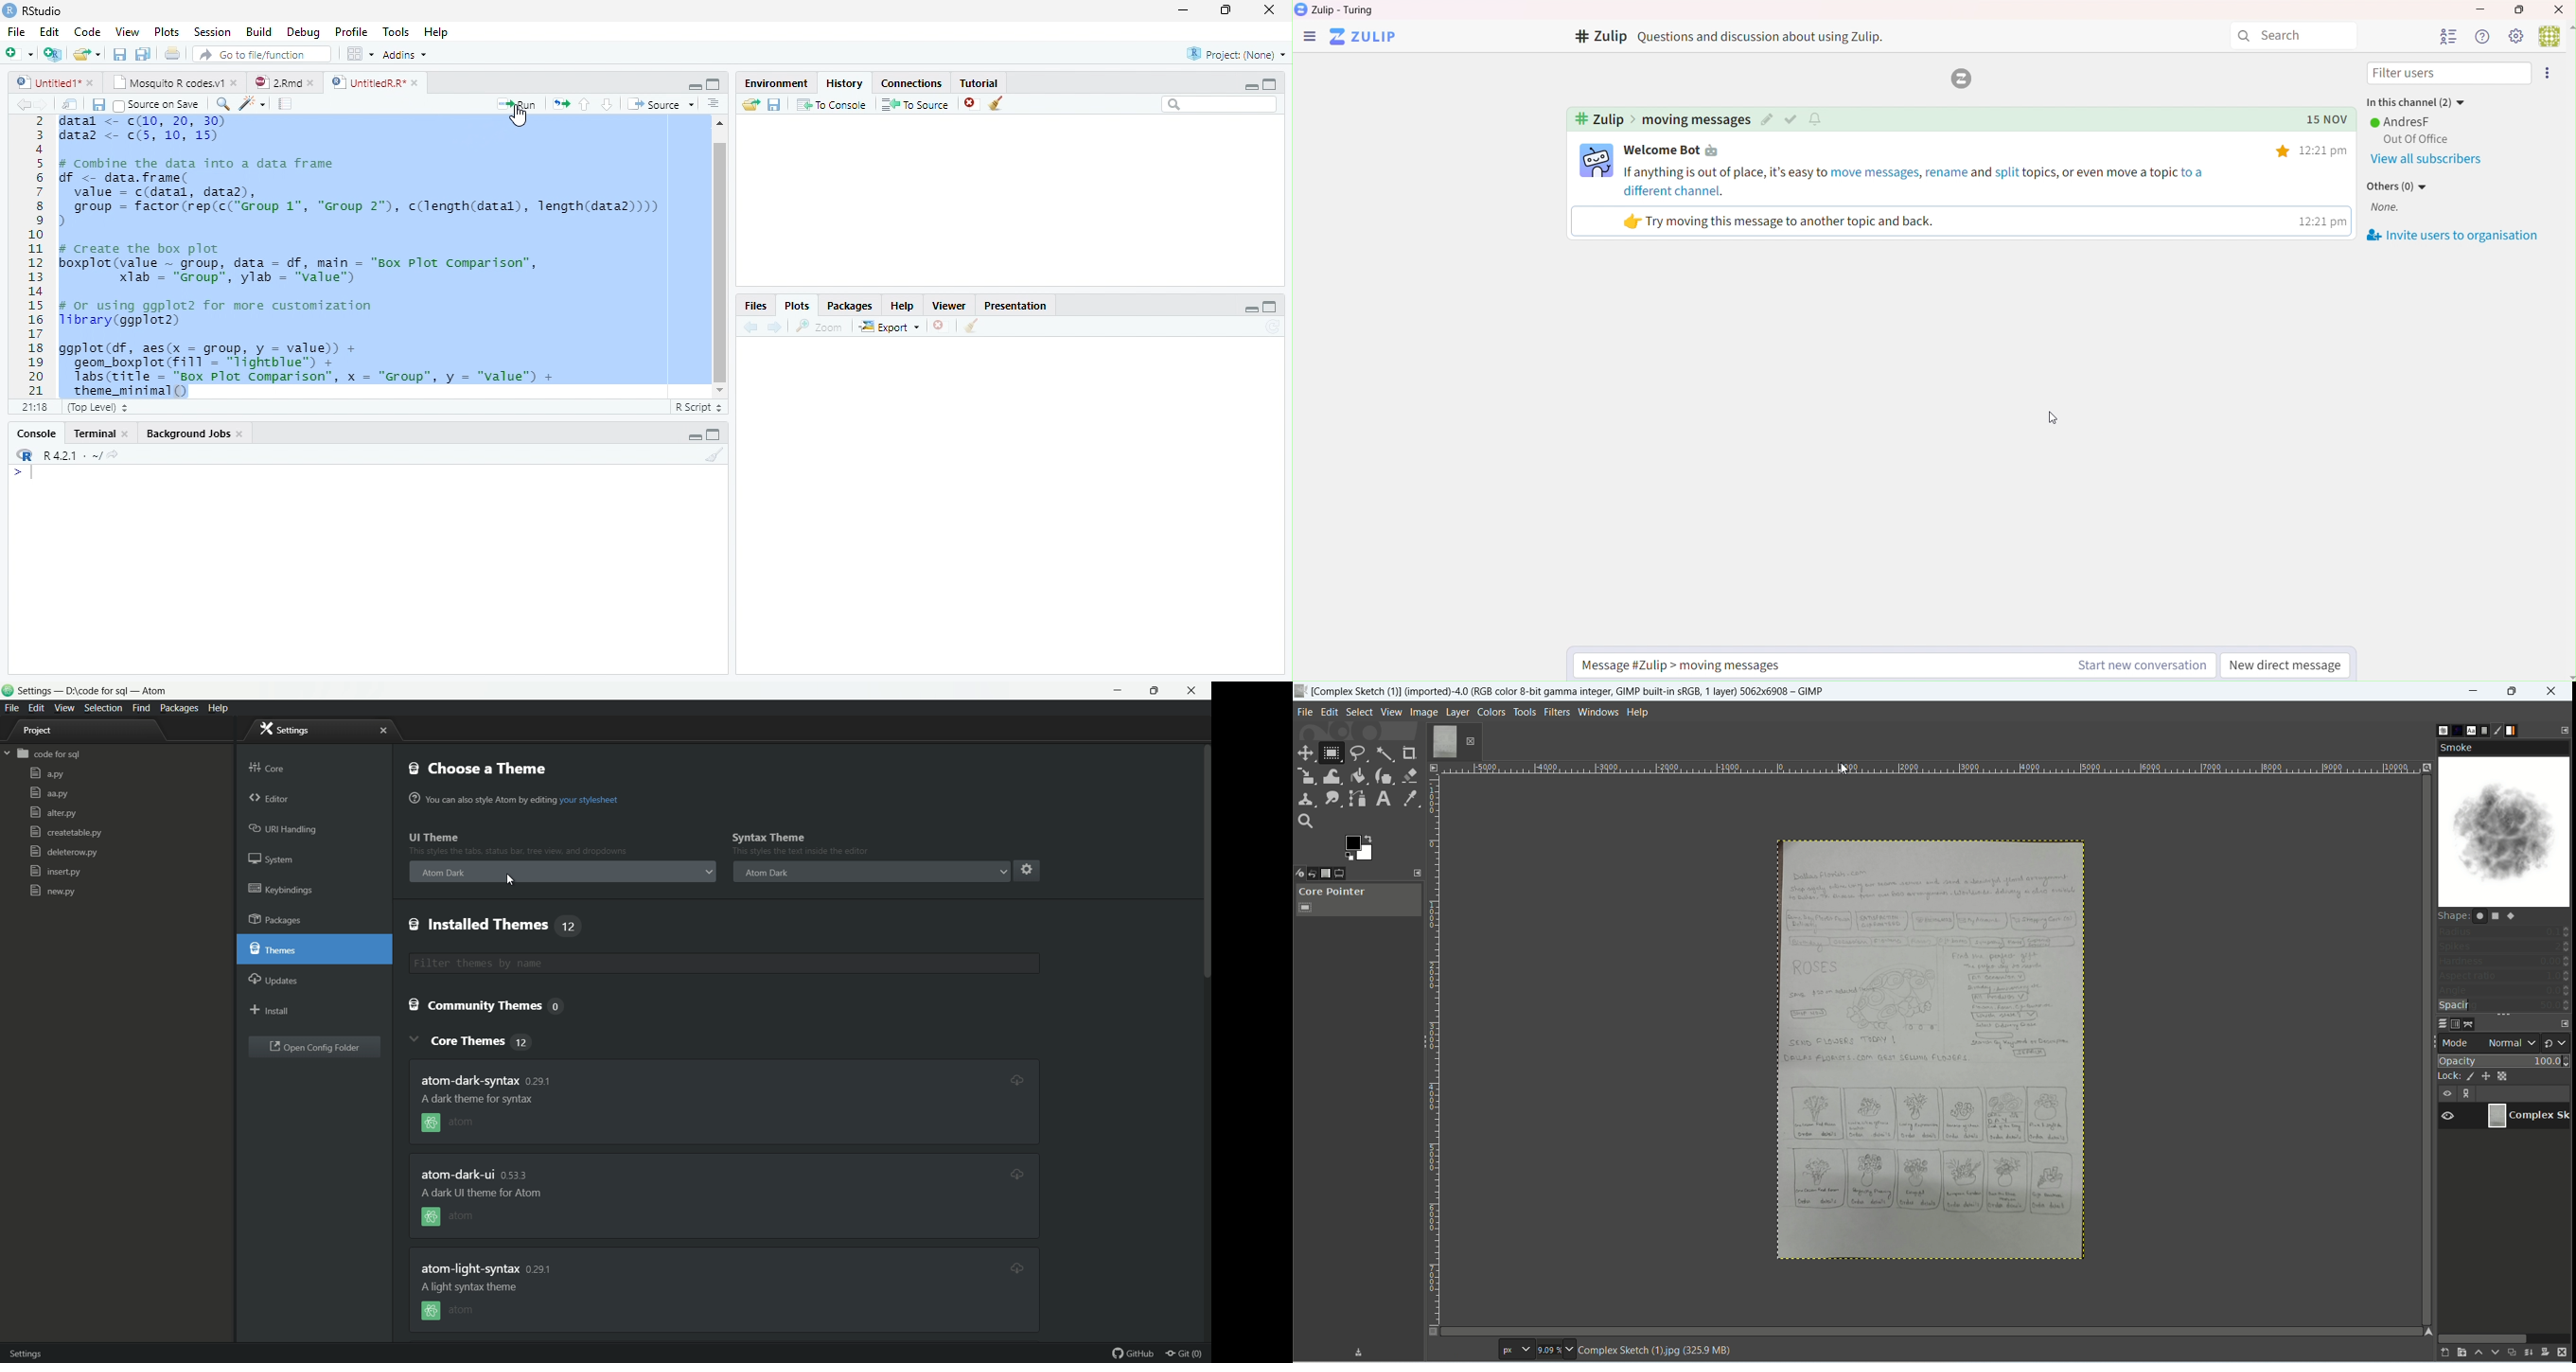 The image size is (2576, 1372). Describe the element at coordinates (125, 433) in the screenshot. I see `close` at that location.